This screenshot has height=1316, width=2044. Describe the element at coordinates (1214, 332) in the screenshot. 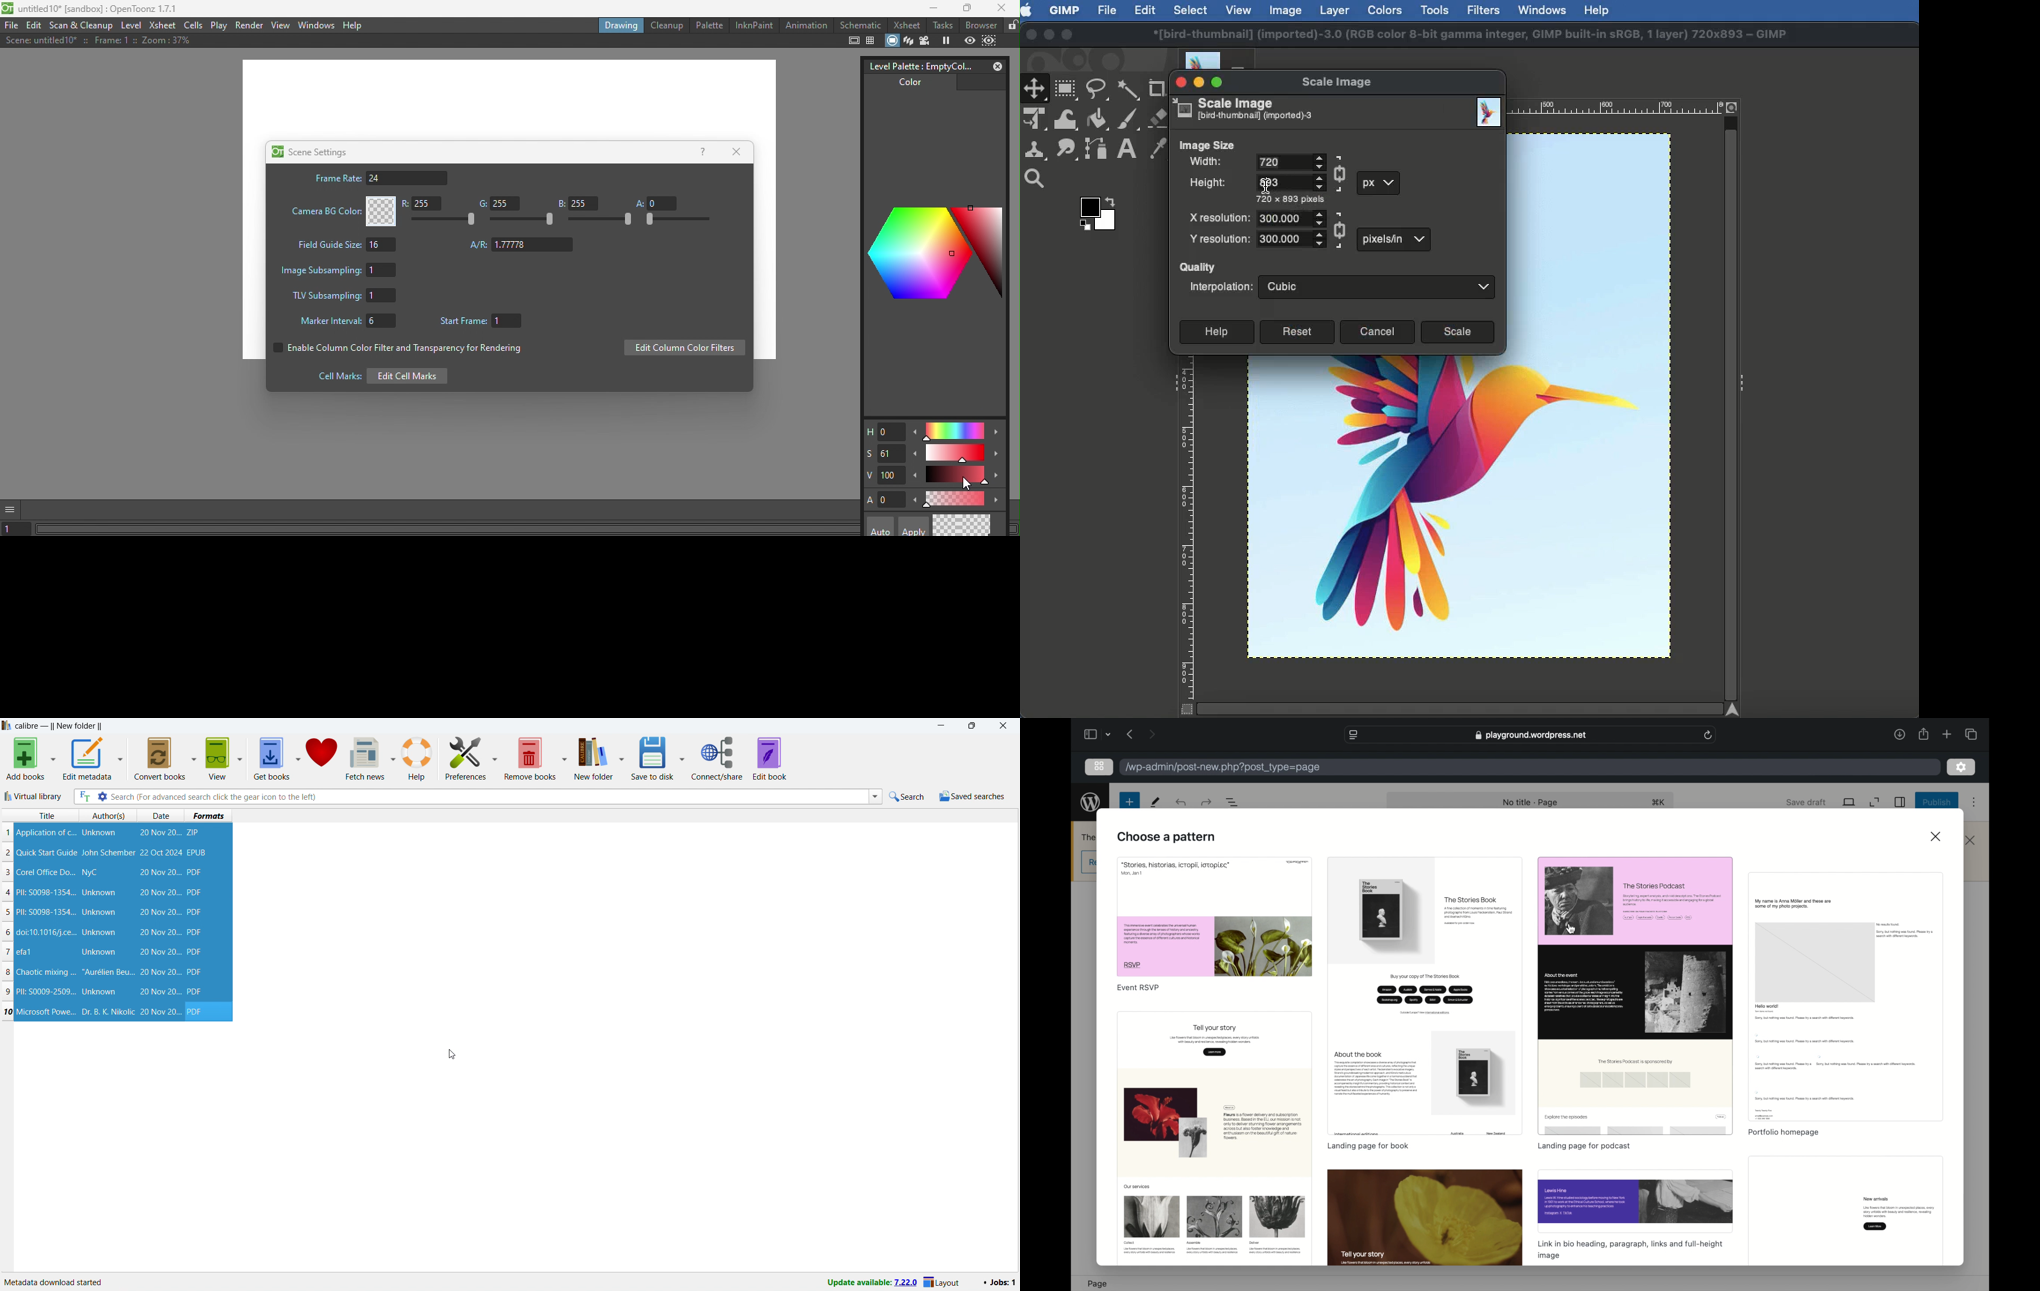

I see `Help` at that location.